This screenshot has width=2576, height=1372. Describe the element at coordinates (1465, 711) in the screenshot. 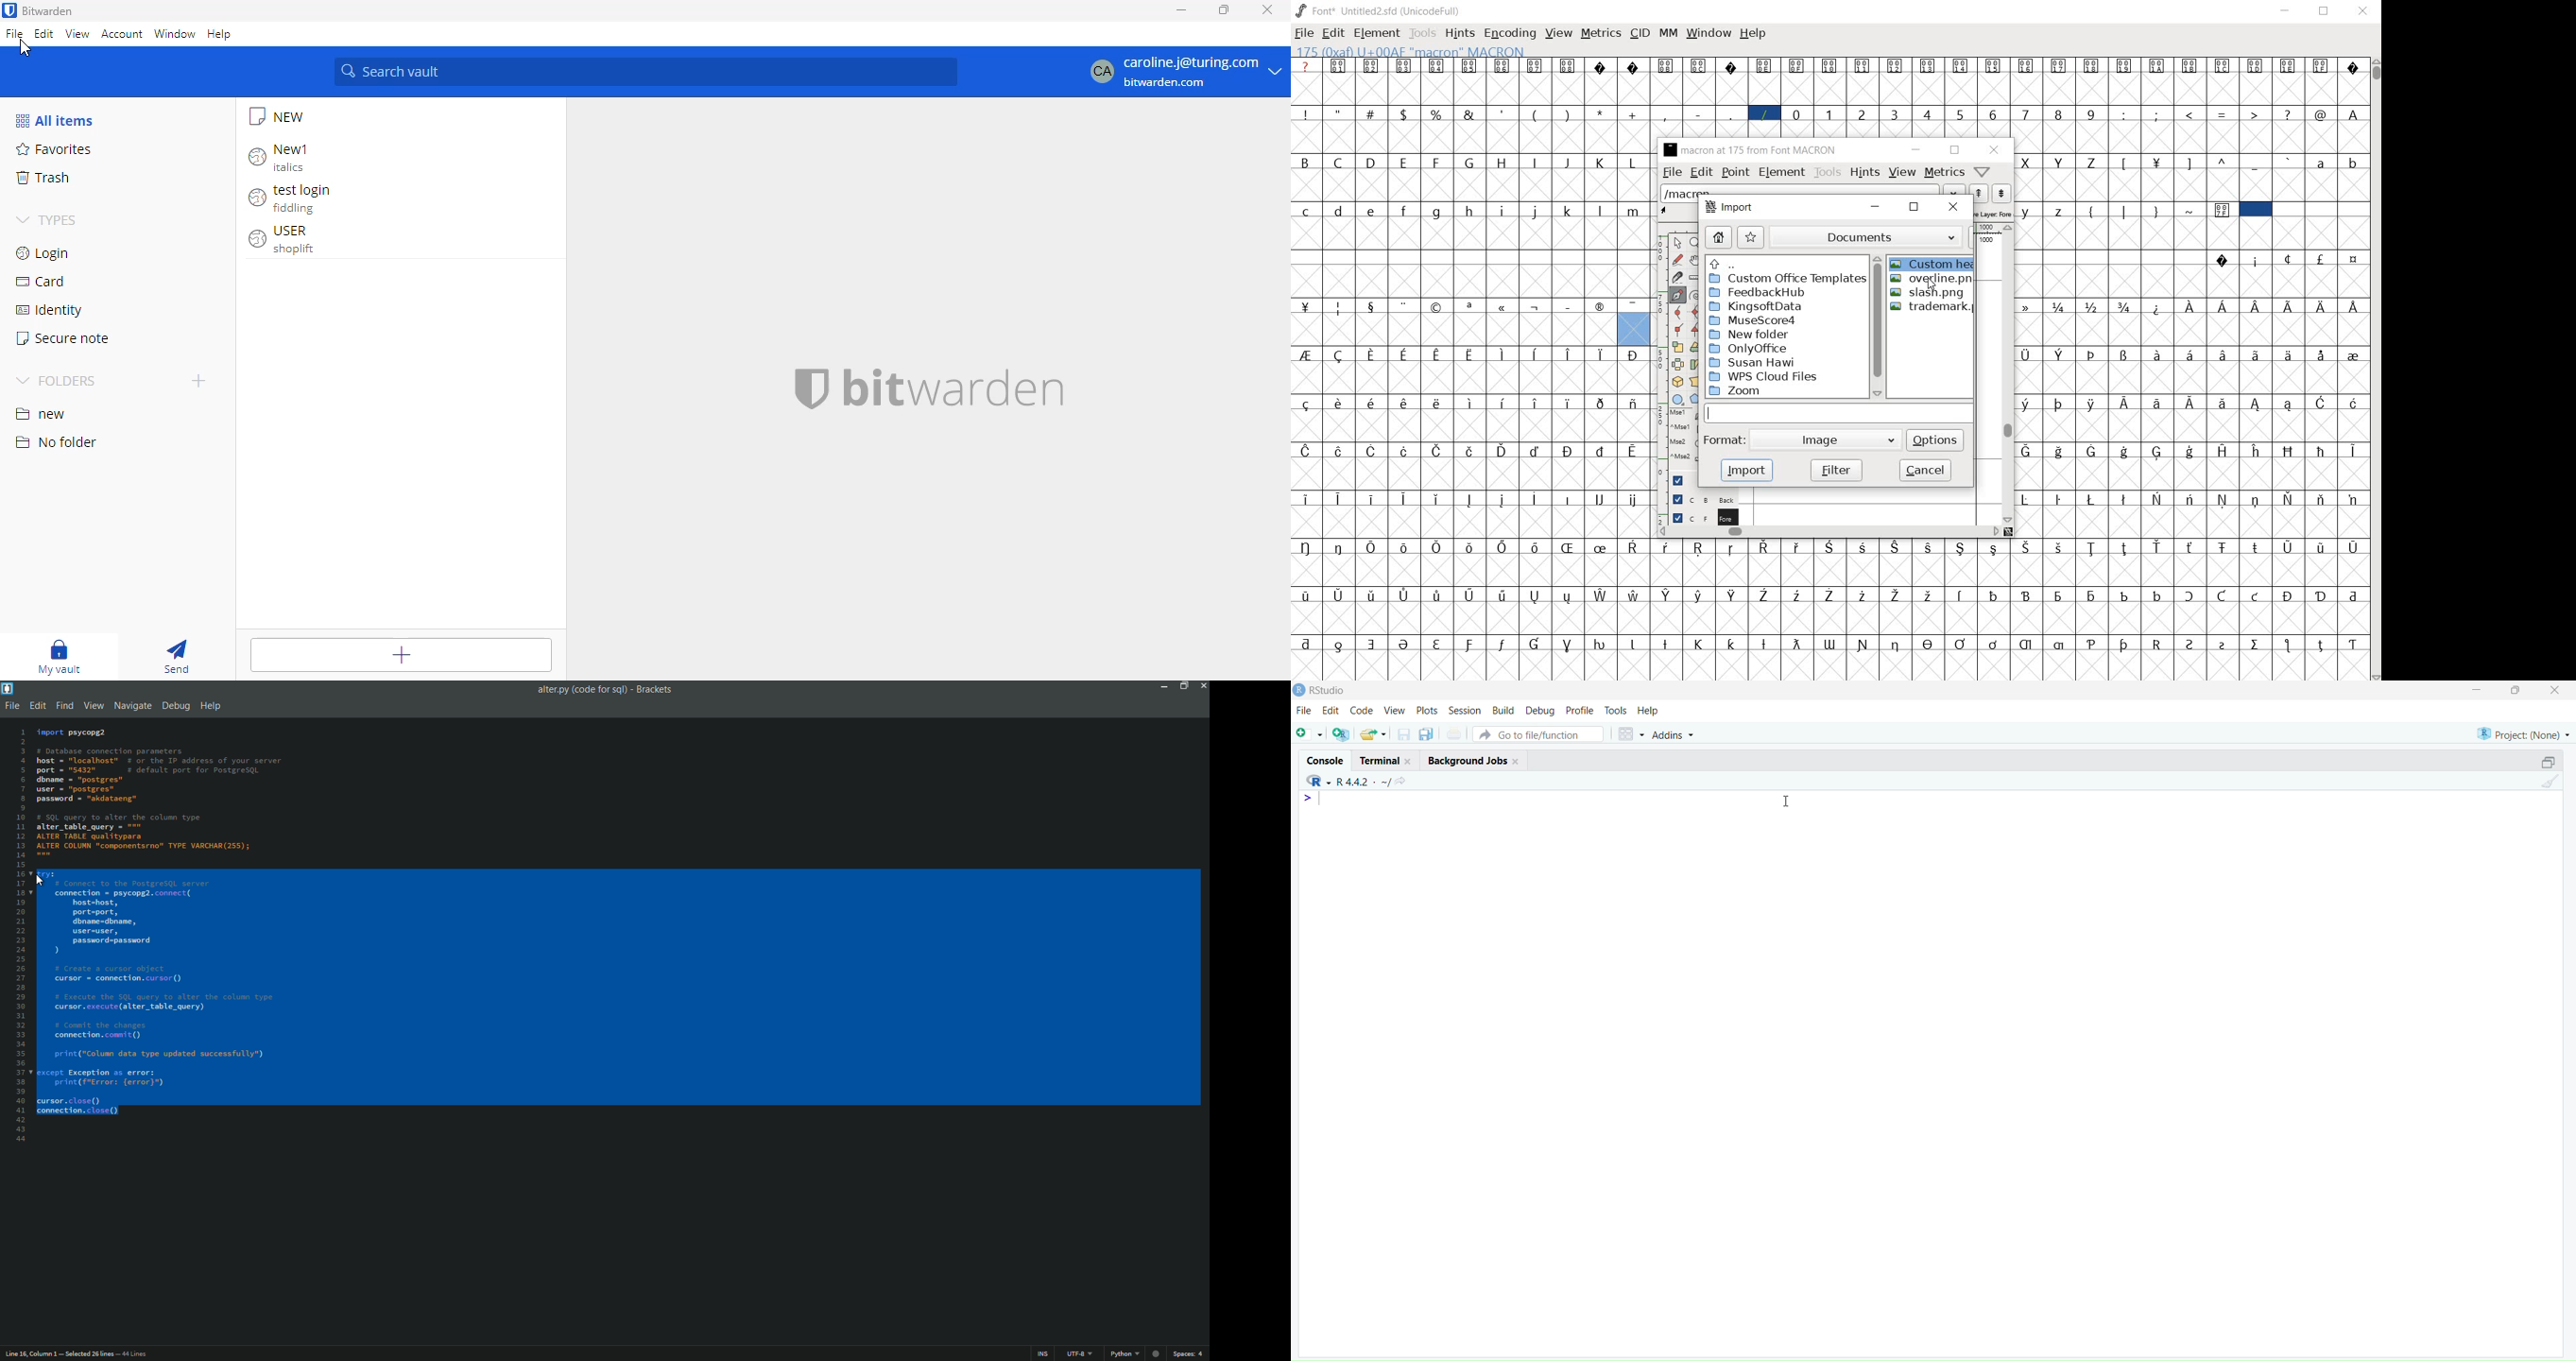

I see `Session` at that location.